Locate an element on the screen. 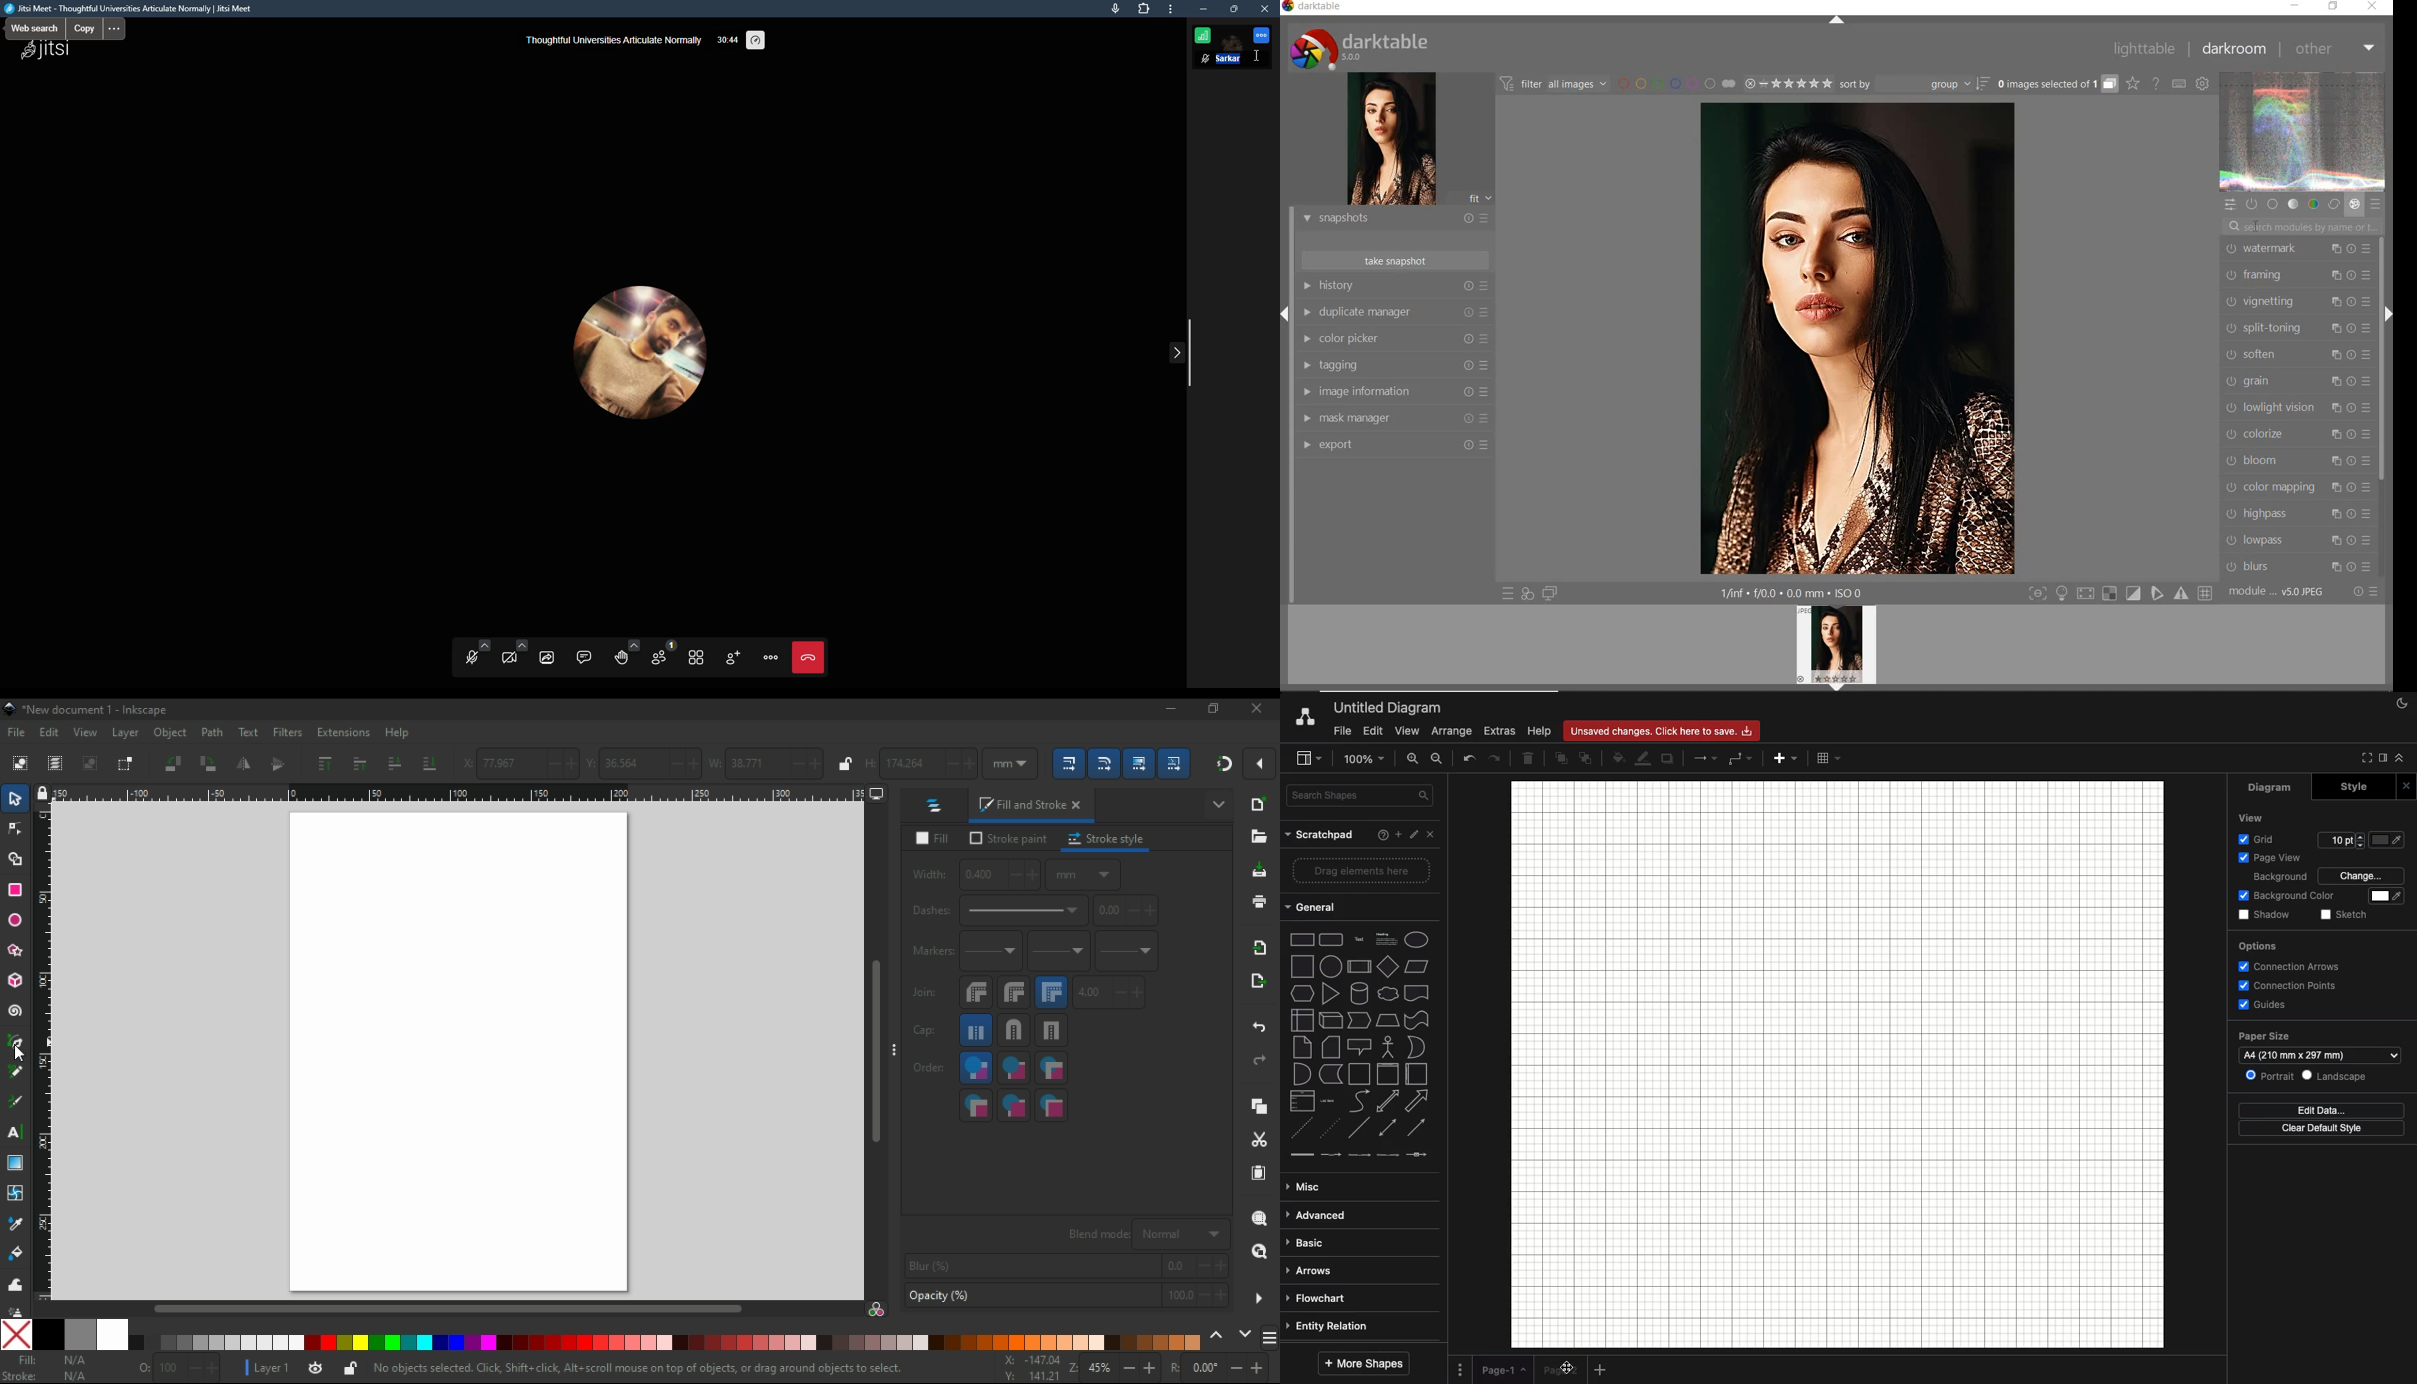 The height and width of the screenshot is (1400, 2436). zoom selection is located at coordinates (1261, 1218).